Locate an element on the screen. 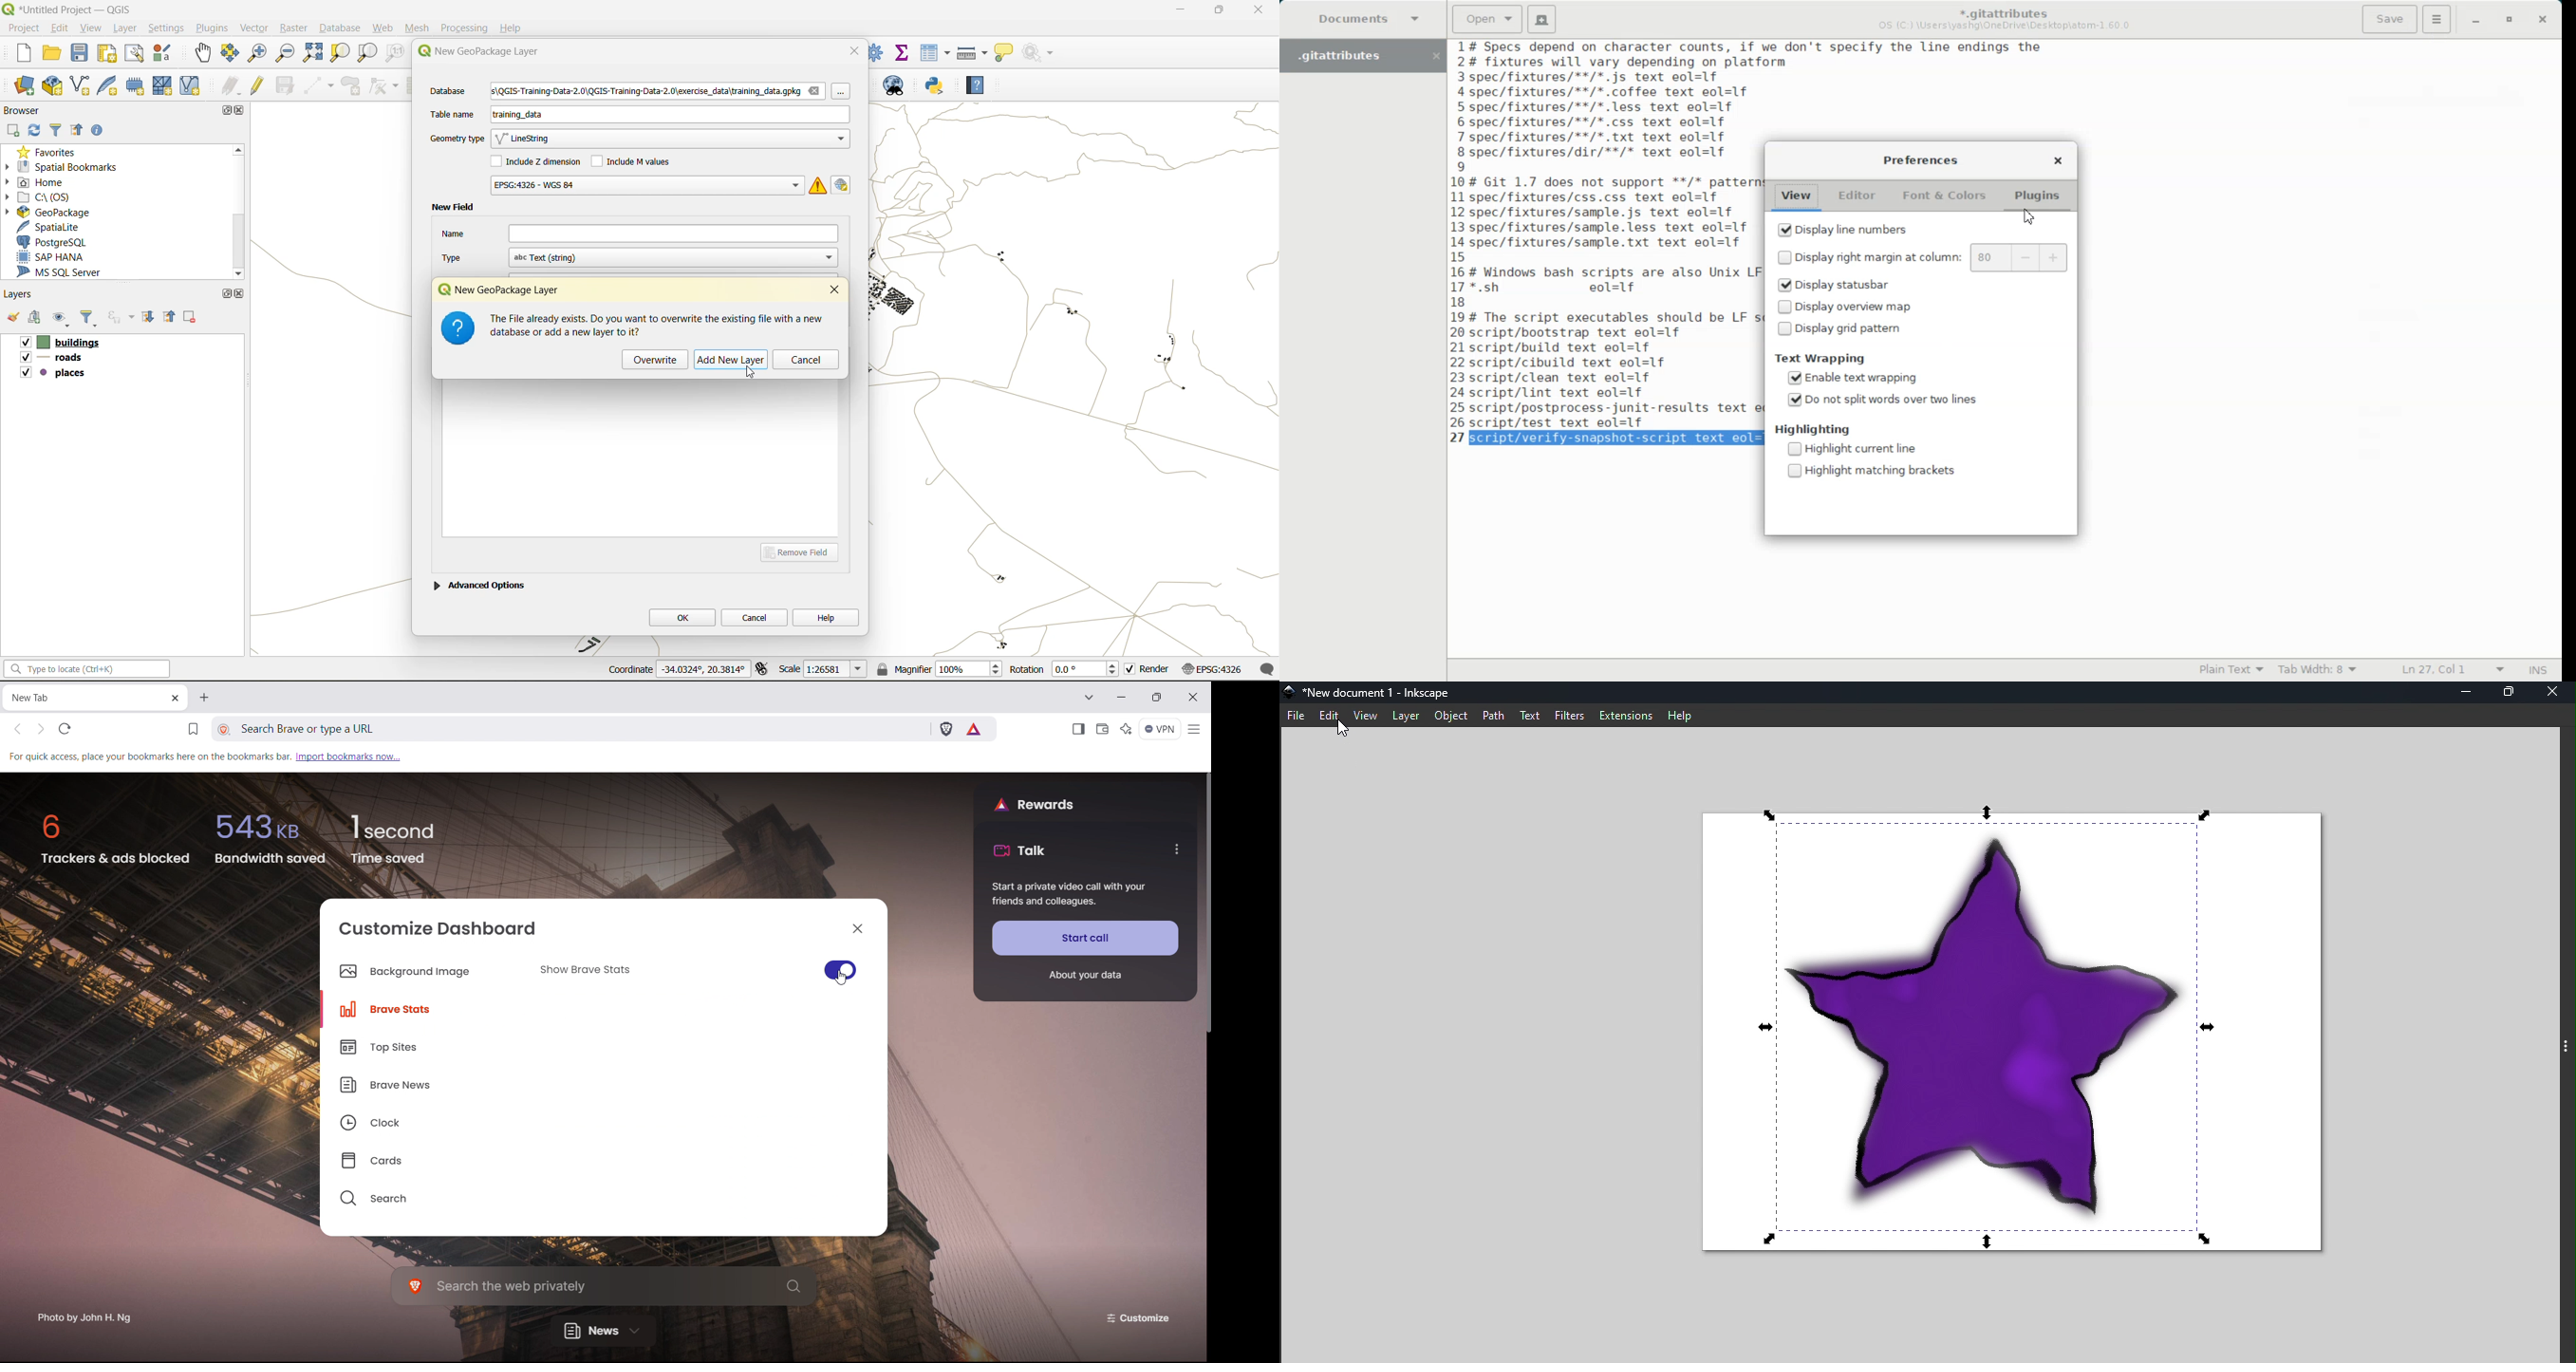 The width and height of the screenshot is (2576, 1372). mesh is located at coordinates (164, 85).